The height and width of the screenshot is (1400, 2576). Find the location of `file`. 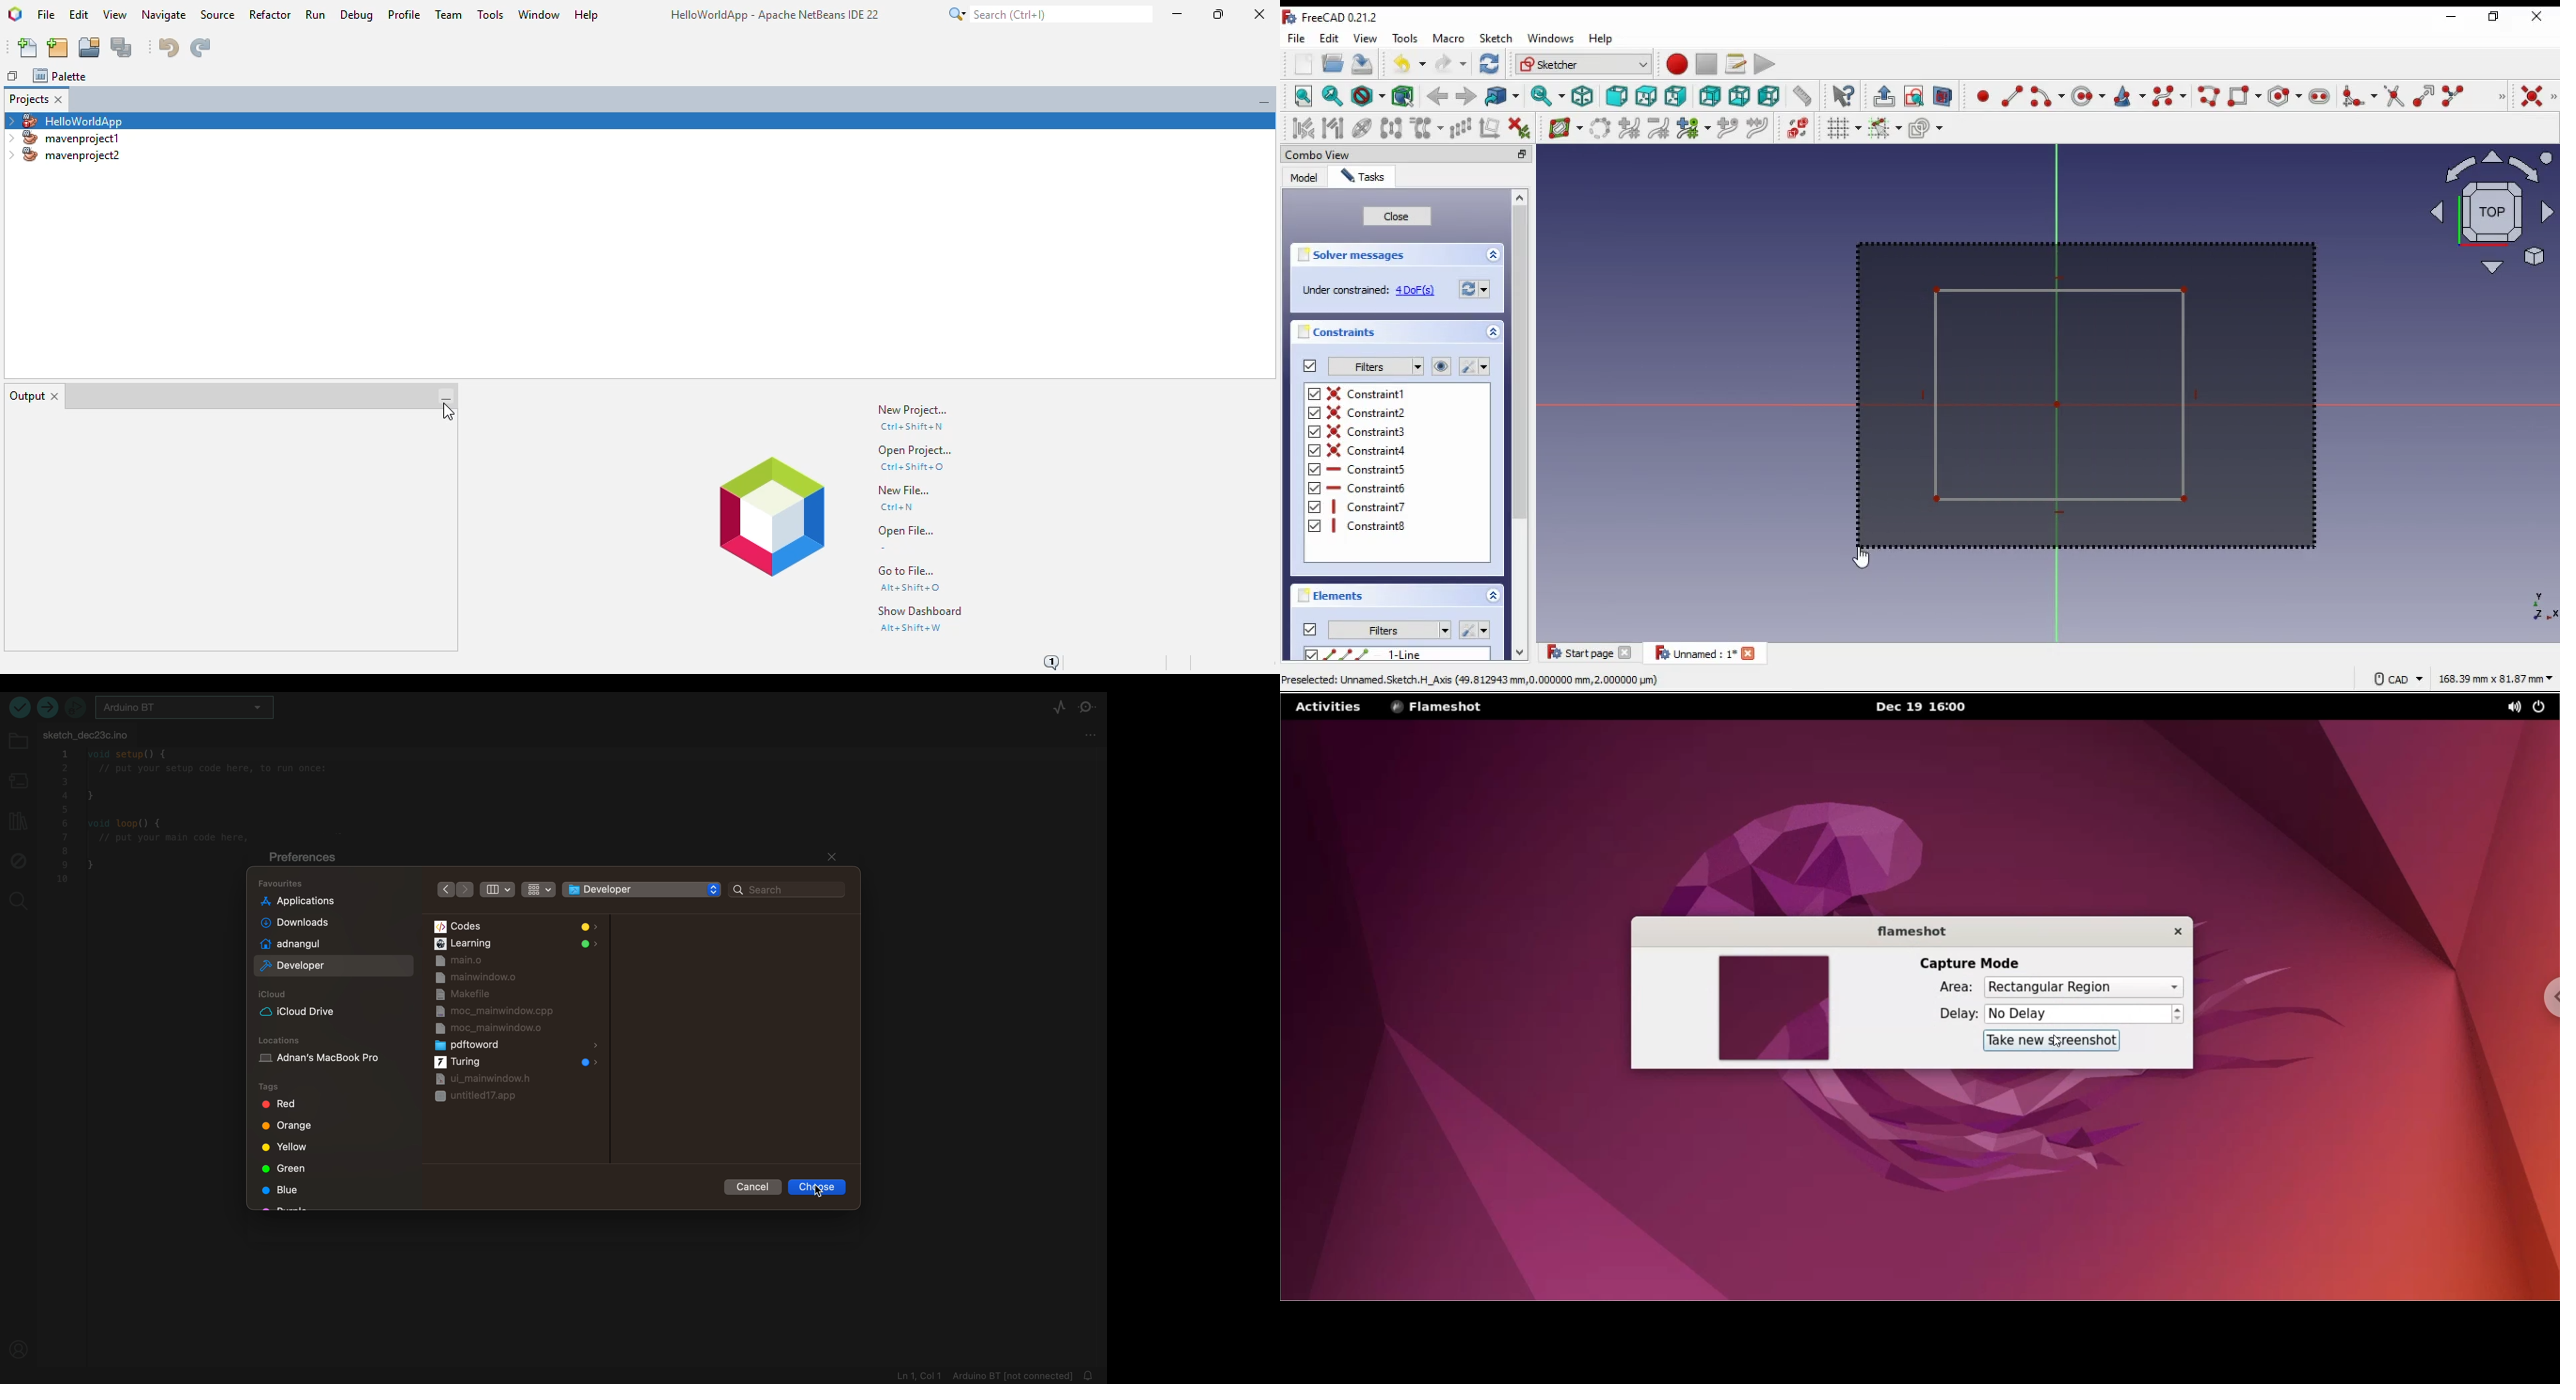

file is located at coordinates (1298, 38).